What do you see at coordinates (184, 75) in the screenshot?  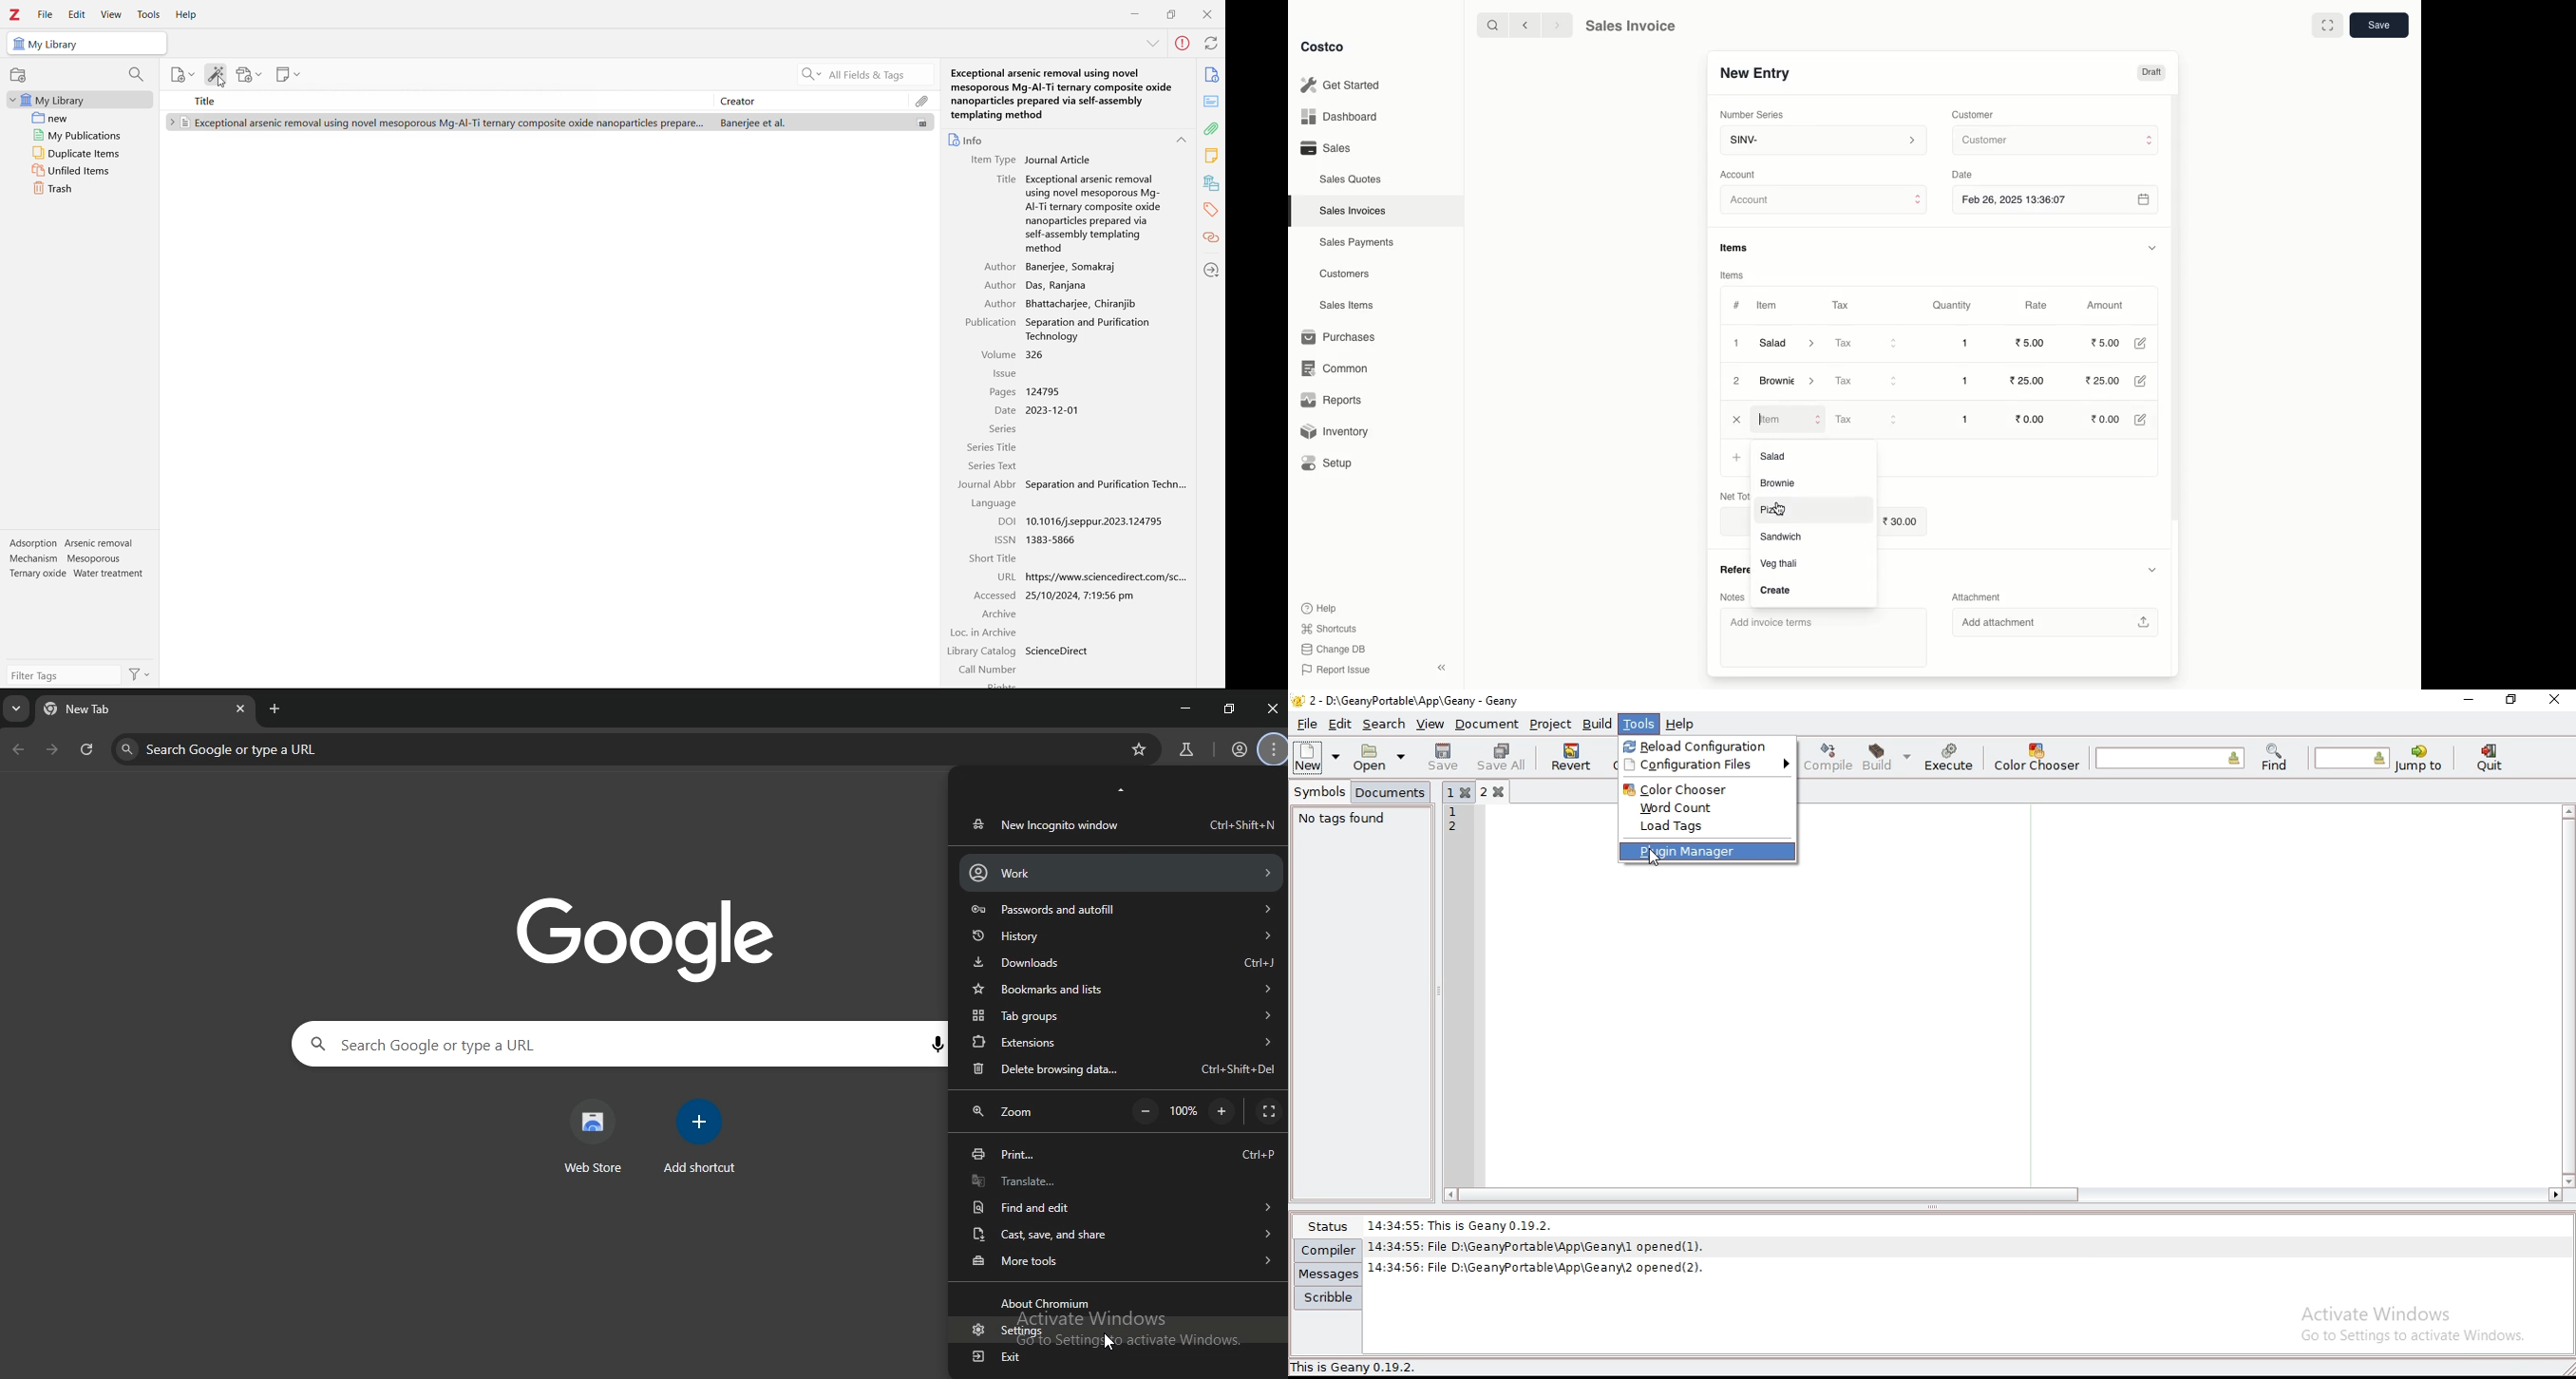 I see `add item` at bounding box center [184, 75].